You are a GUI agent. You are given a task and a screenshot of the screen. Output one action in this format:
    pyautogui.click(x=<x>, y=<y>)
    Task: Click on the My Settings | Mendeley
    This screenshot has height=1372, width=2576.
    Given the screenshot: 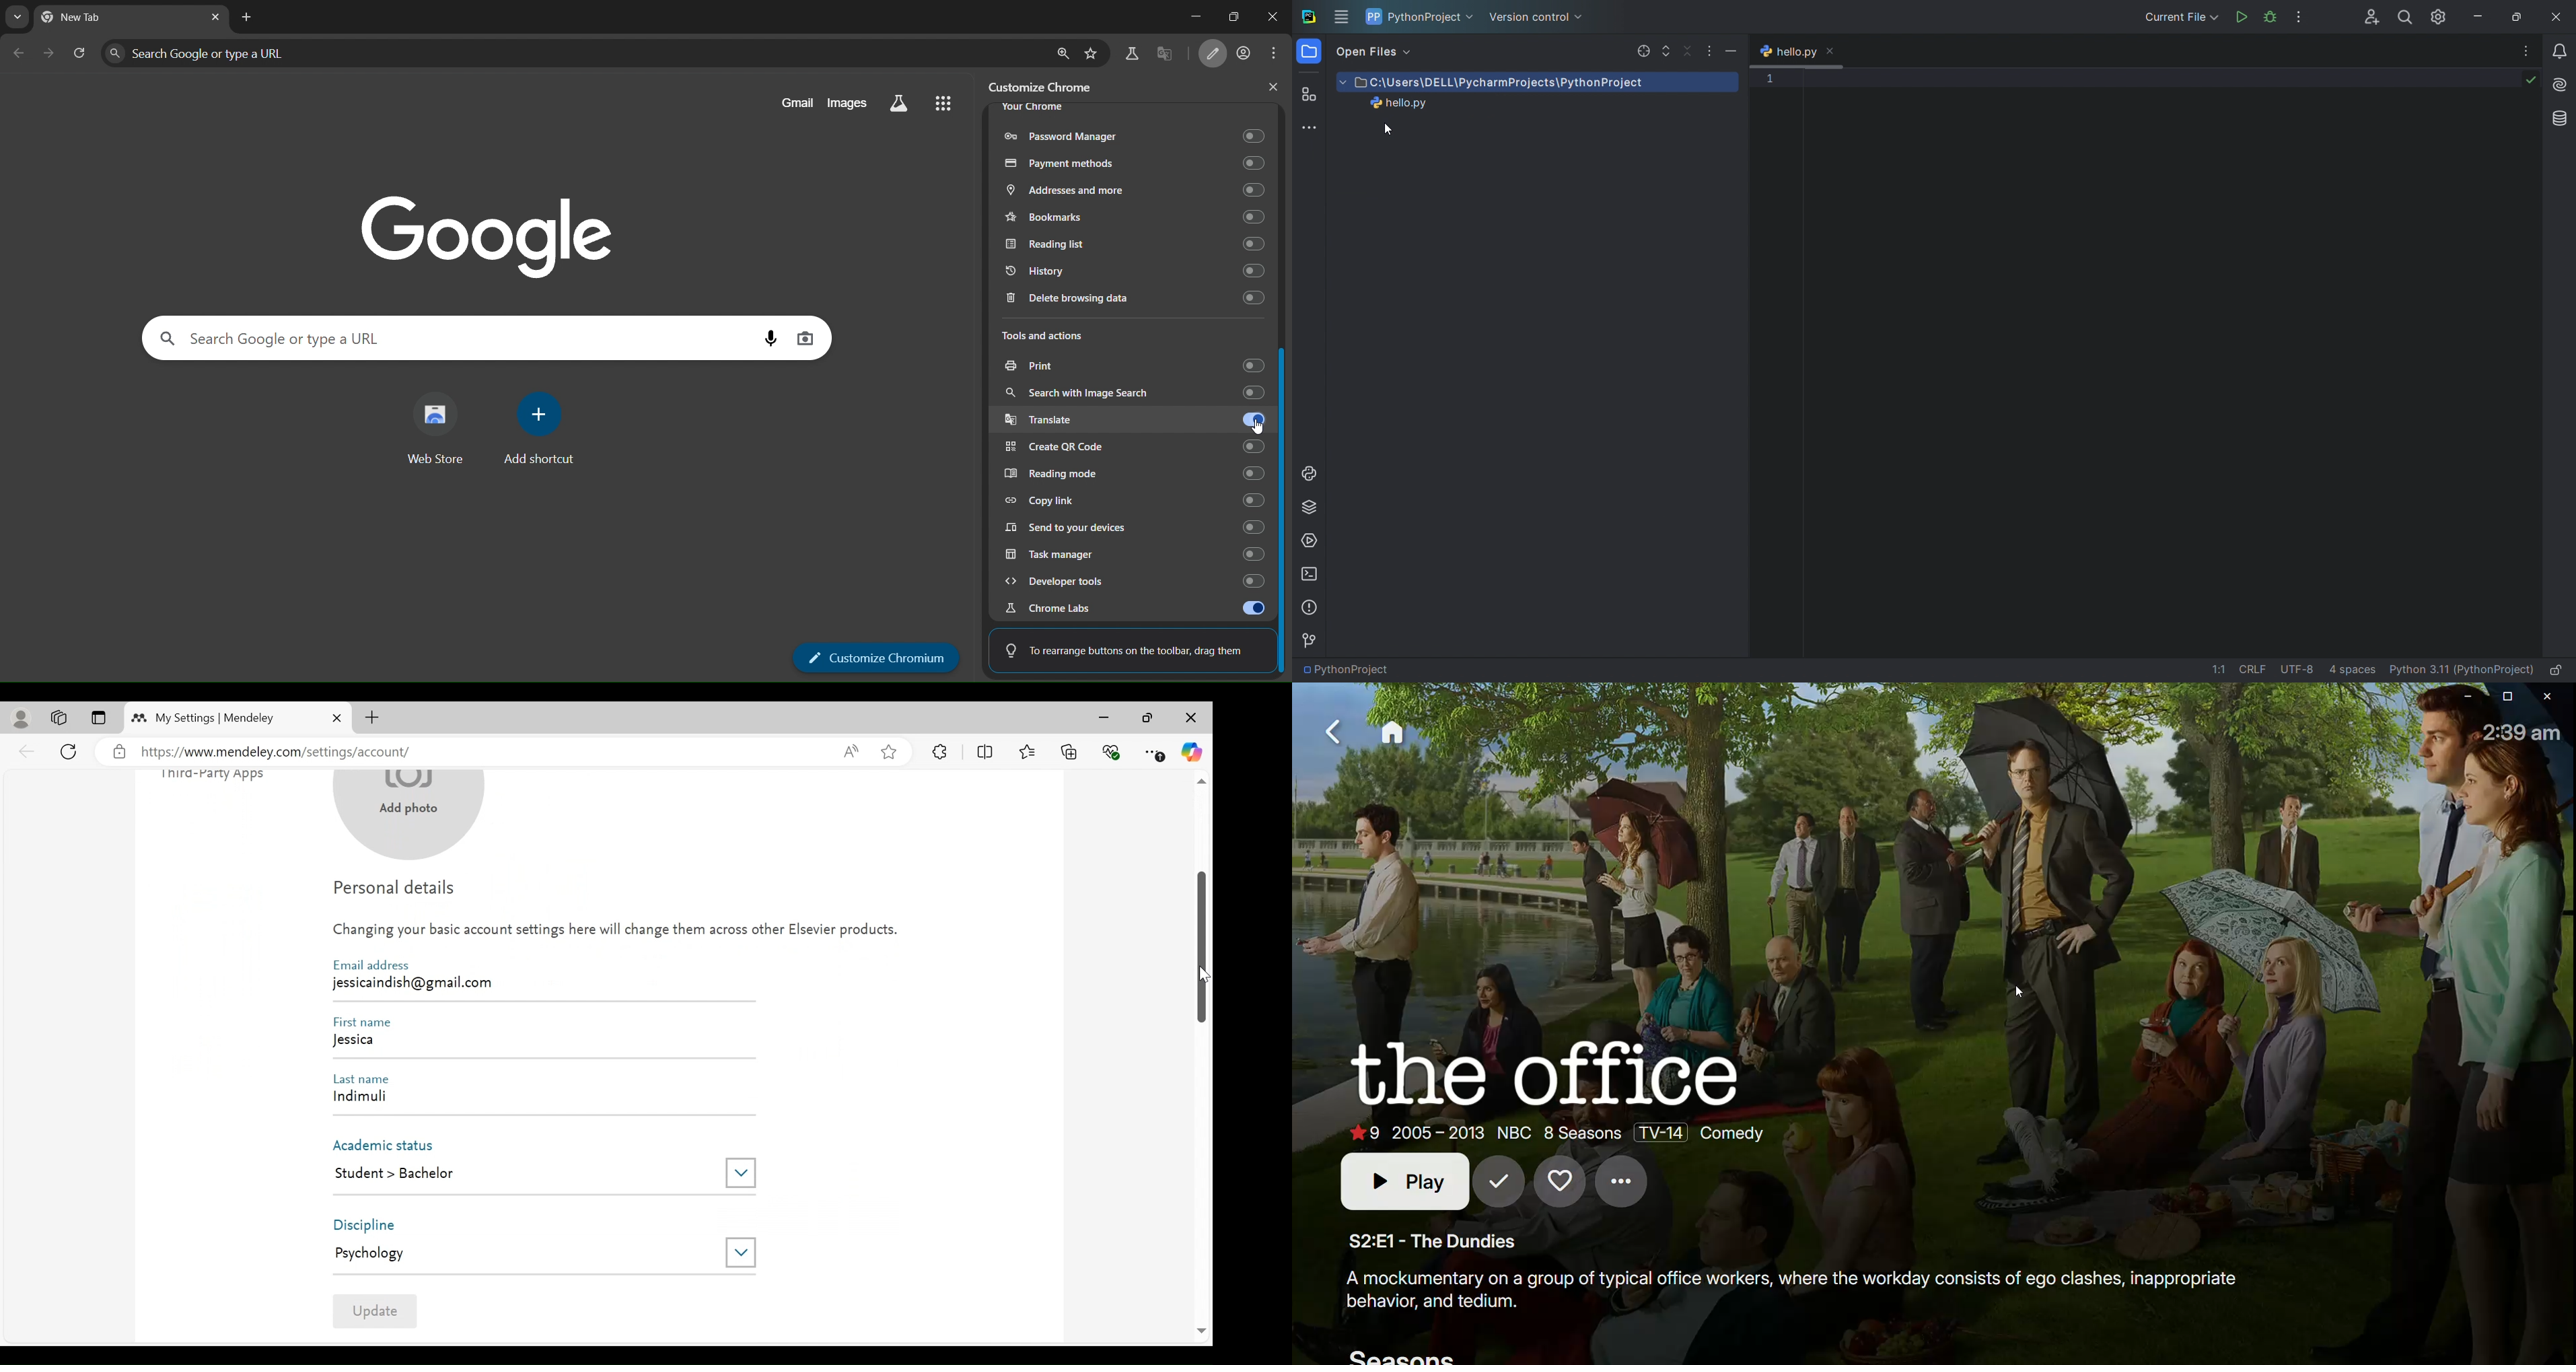 What is the action you would take?
    pyautogui.click(x=215, y=718)
    